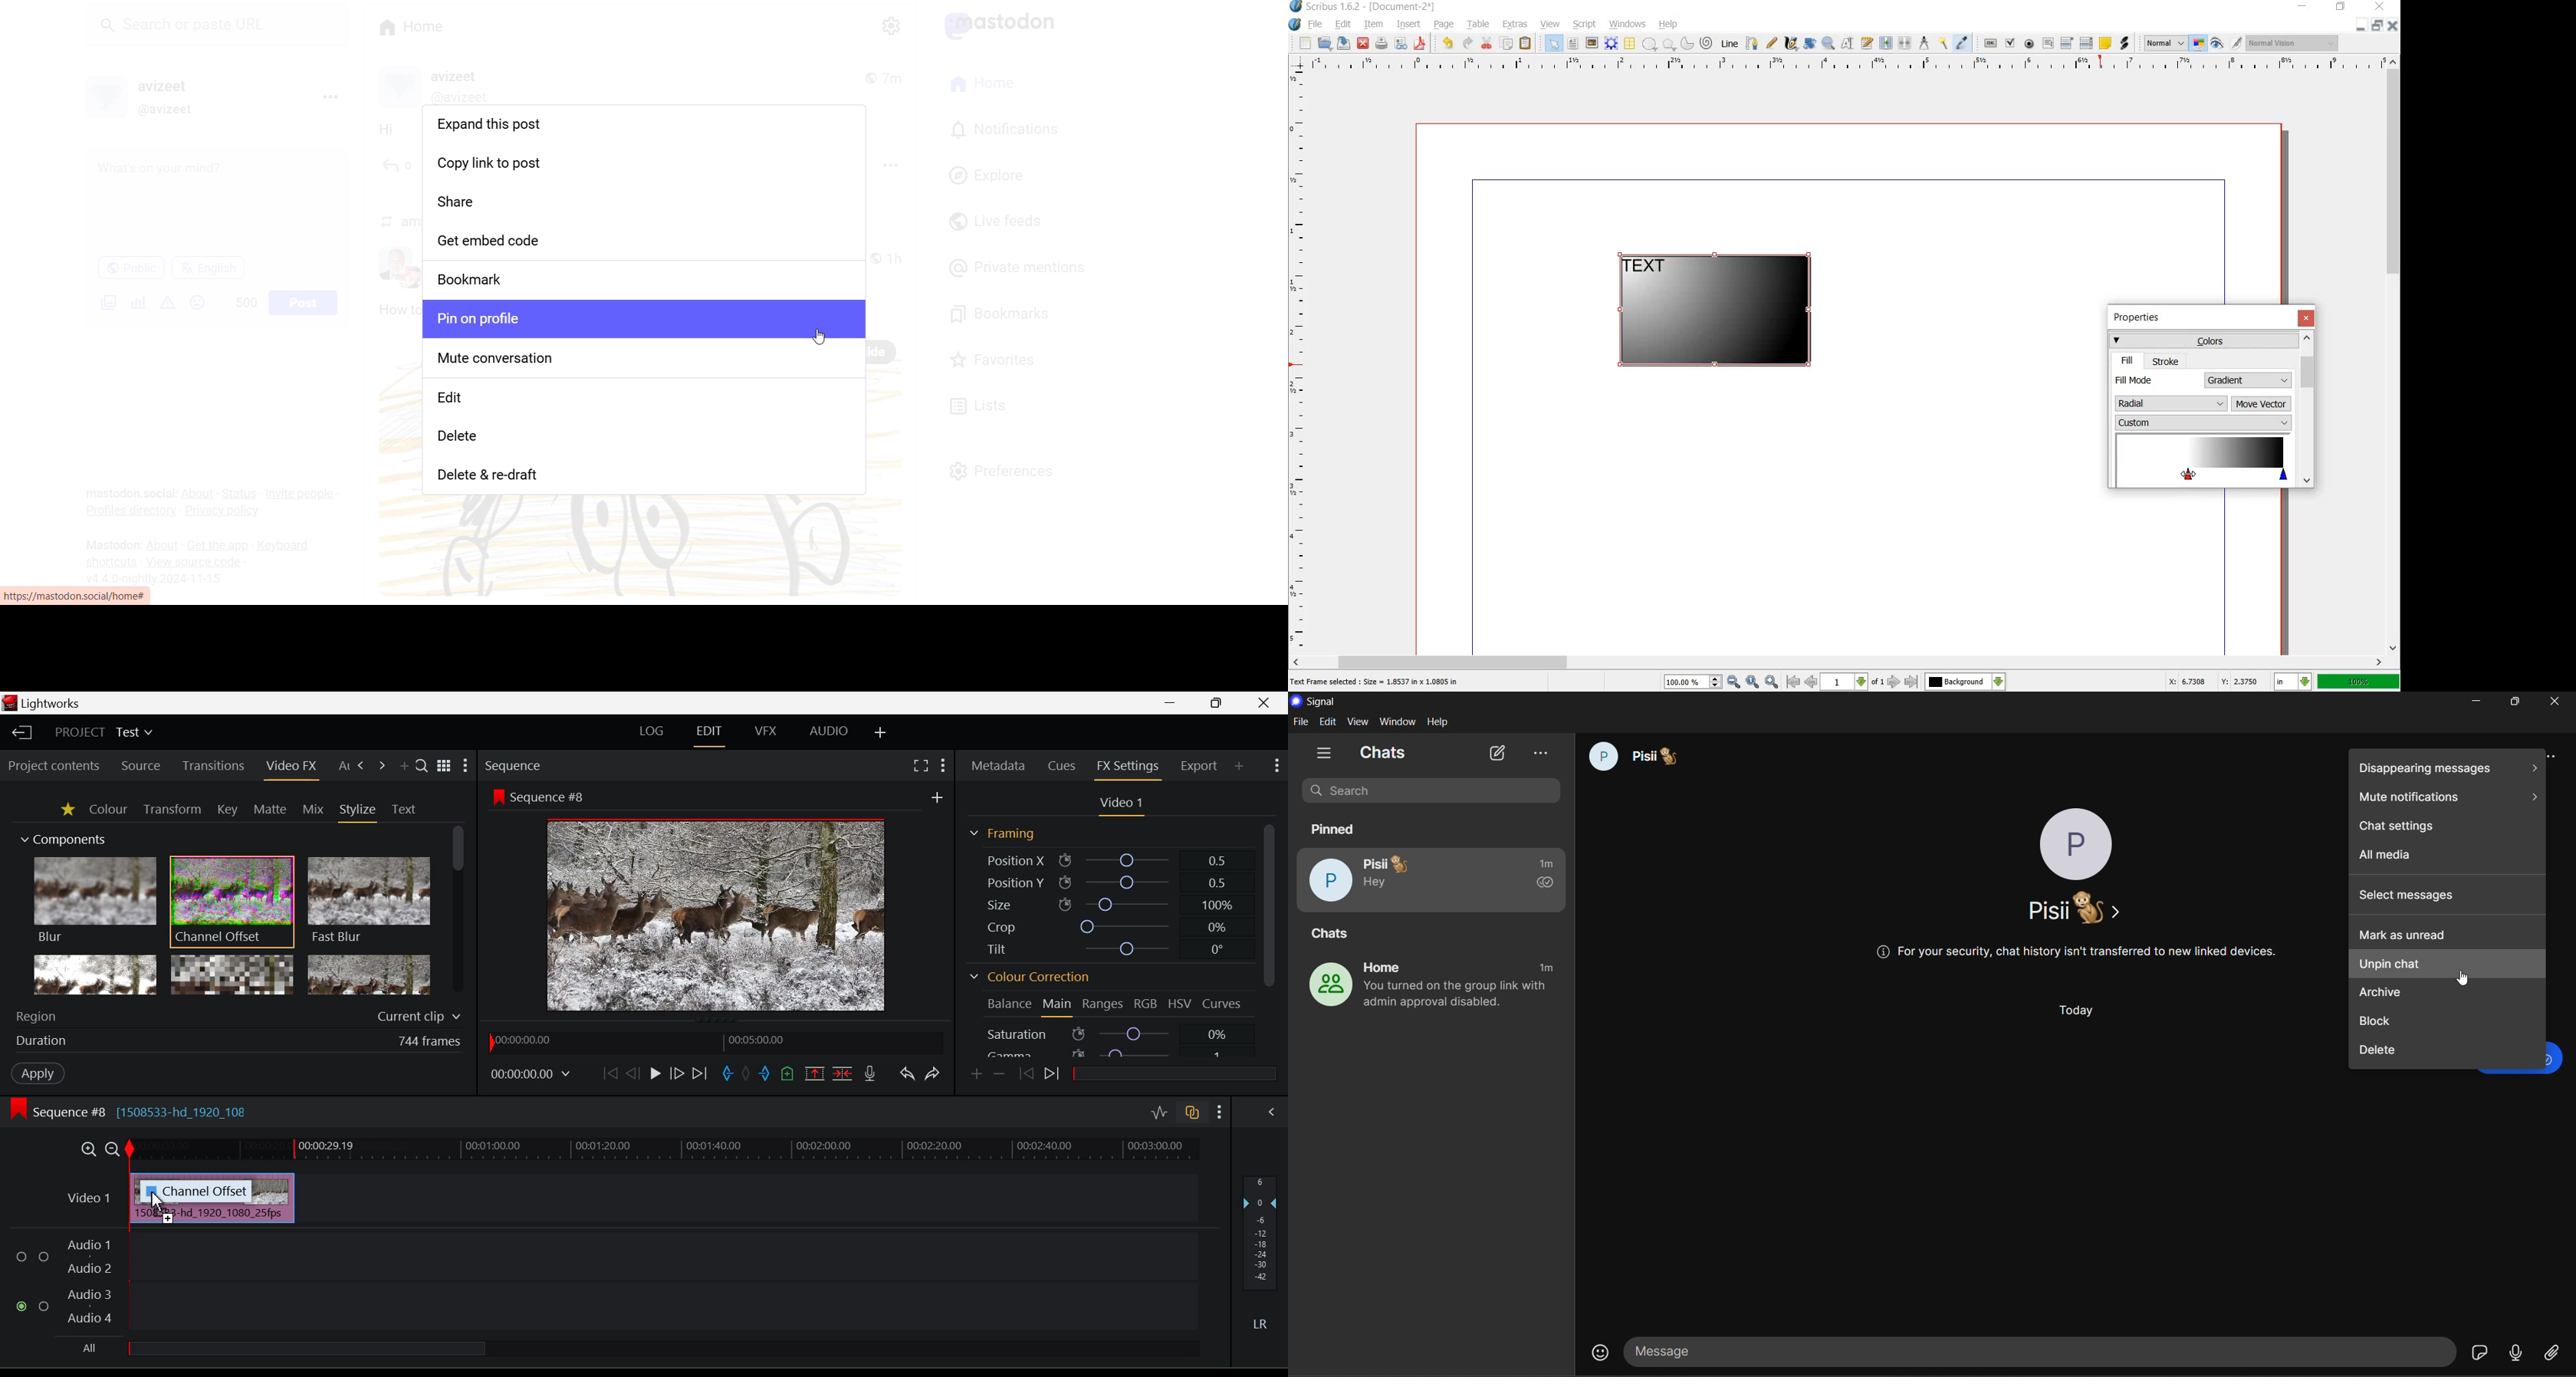 Image resolution: width=2576 pixels, height=1400 pixels. What do you see at coordinates (1276, 765) in the screenshot?
I see `Show Settings` at bounding box center [1276, 765].